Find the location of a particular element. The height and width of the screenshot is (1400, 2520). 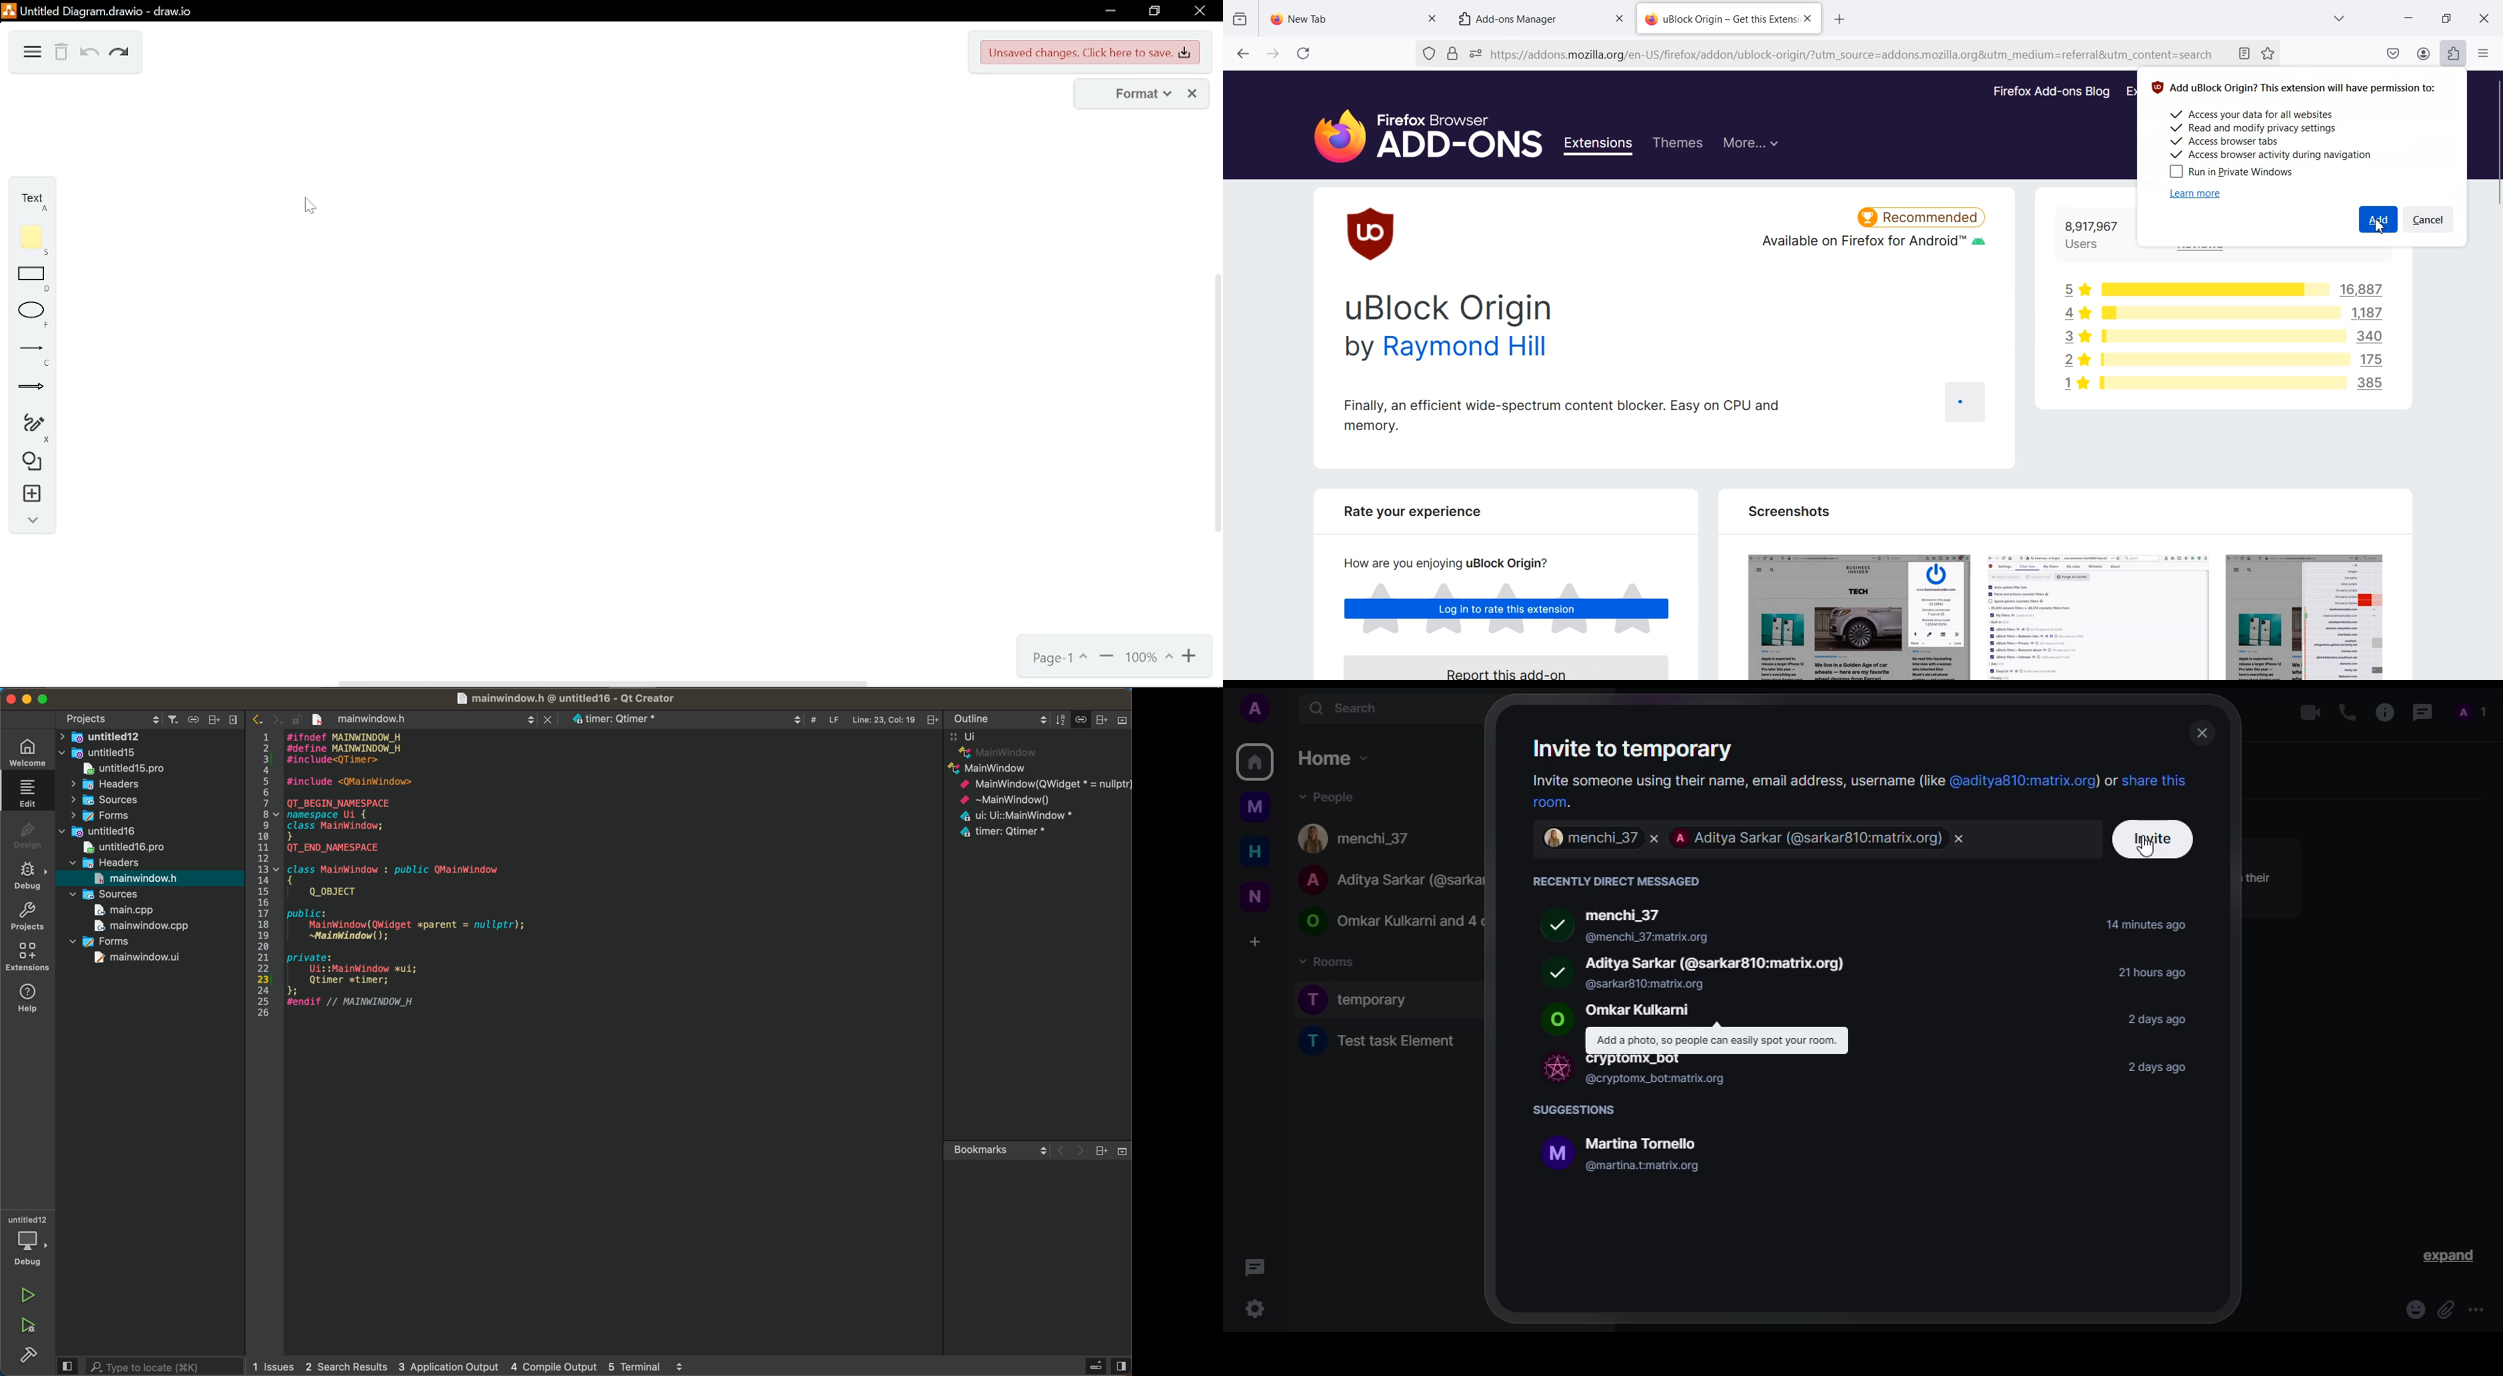

profile picture is located at coordinates (1551, 971).